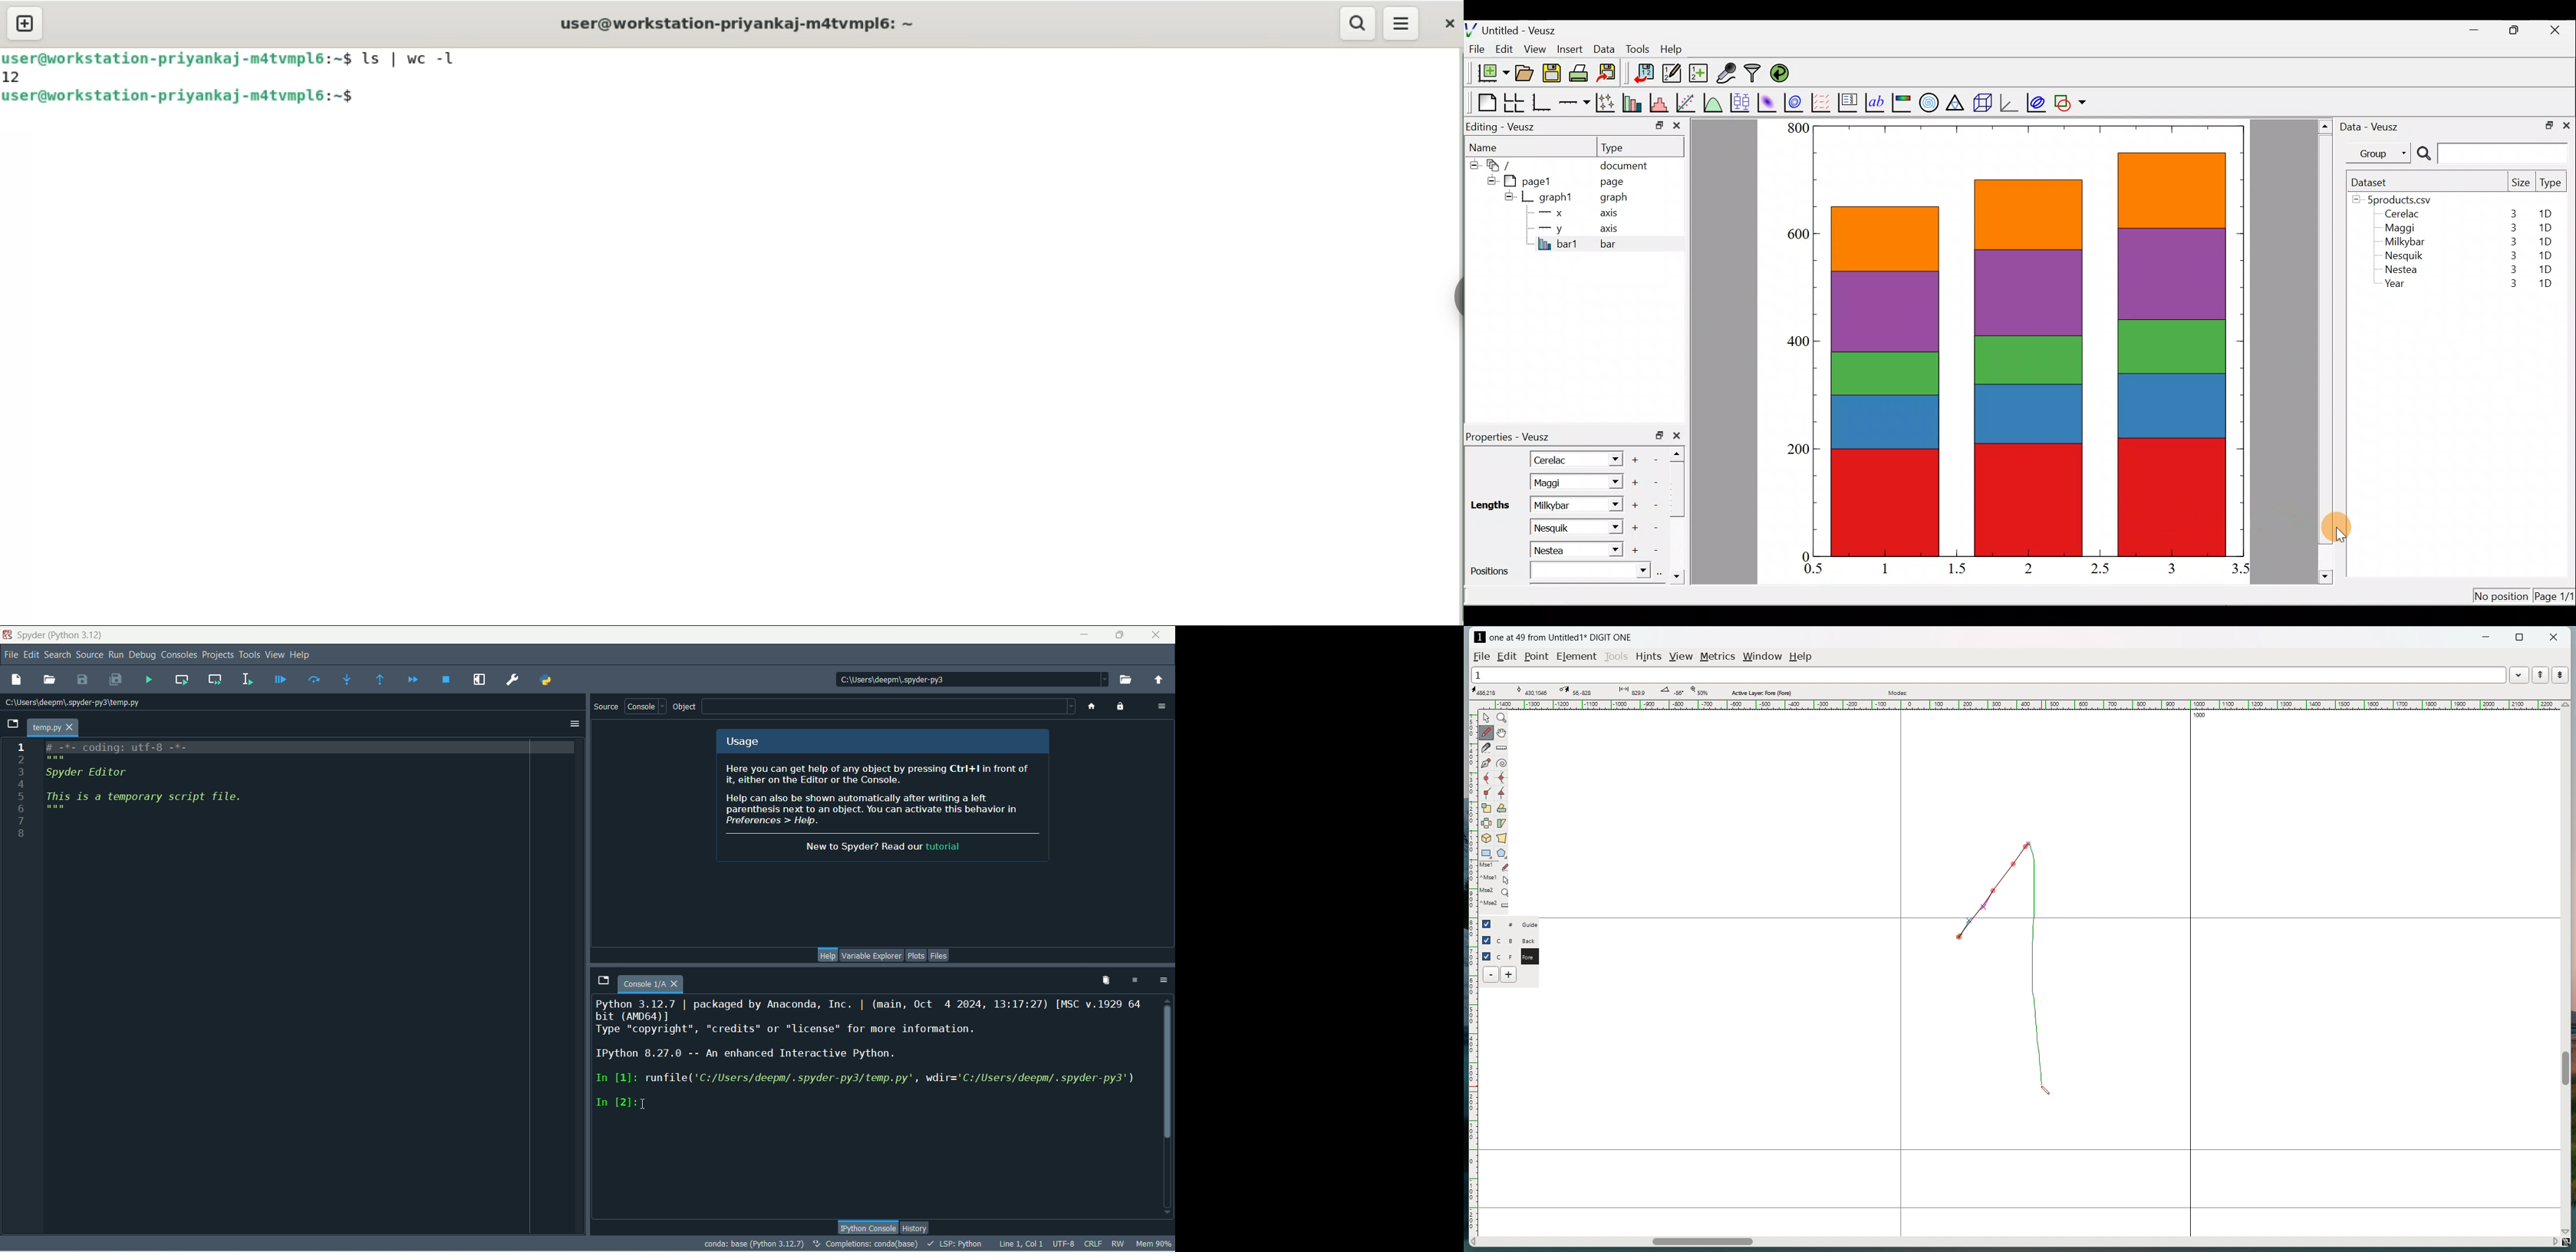 The width and height of the screenshot is (2576, 1260). Describe the element at coordinates (1509, 974) in the screenshot. I see `add layer` at that location.